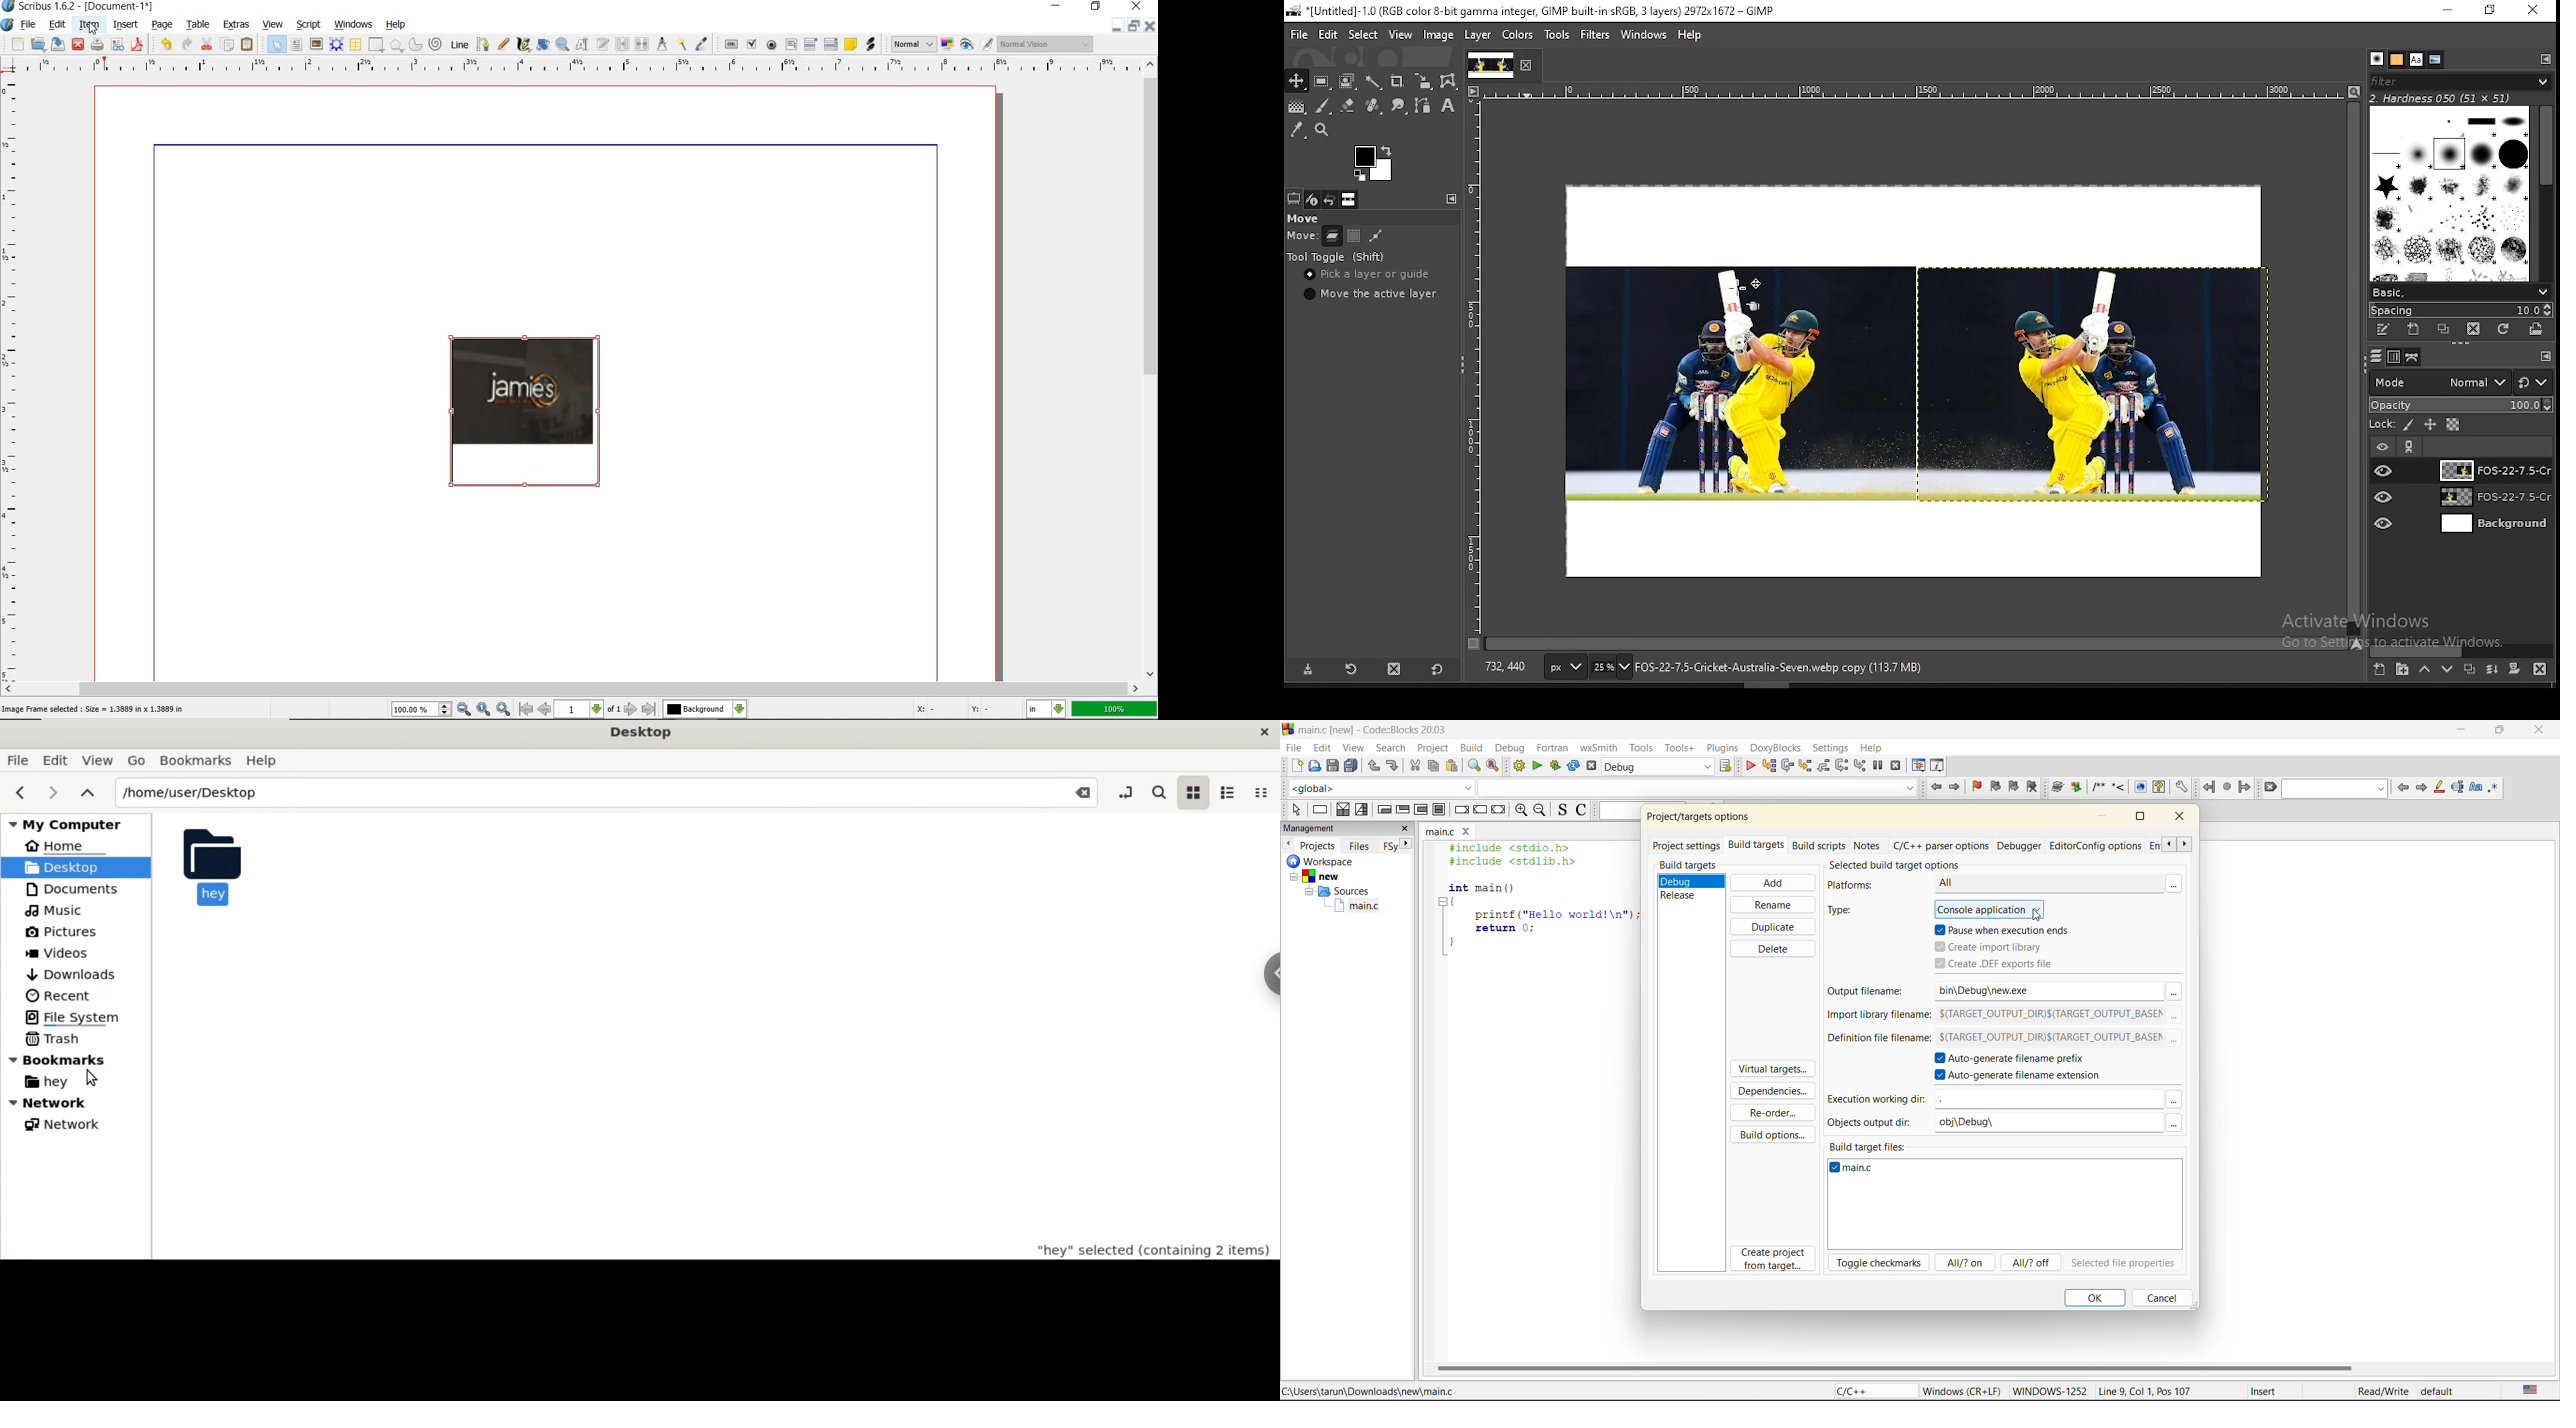  Describe the element at coordinates (1697, 787) in the screenshot. I see `code completion search` at that location.